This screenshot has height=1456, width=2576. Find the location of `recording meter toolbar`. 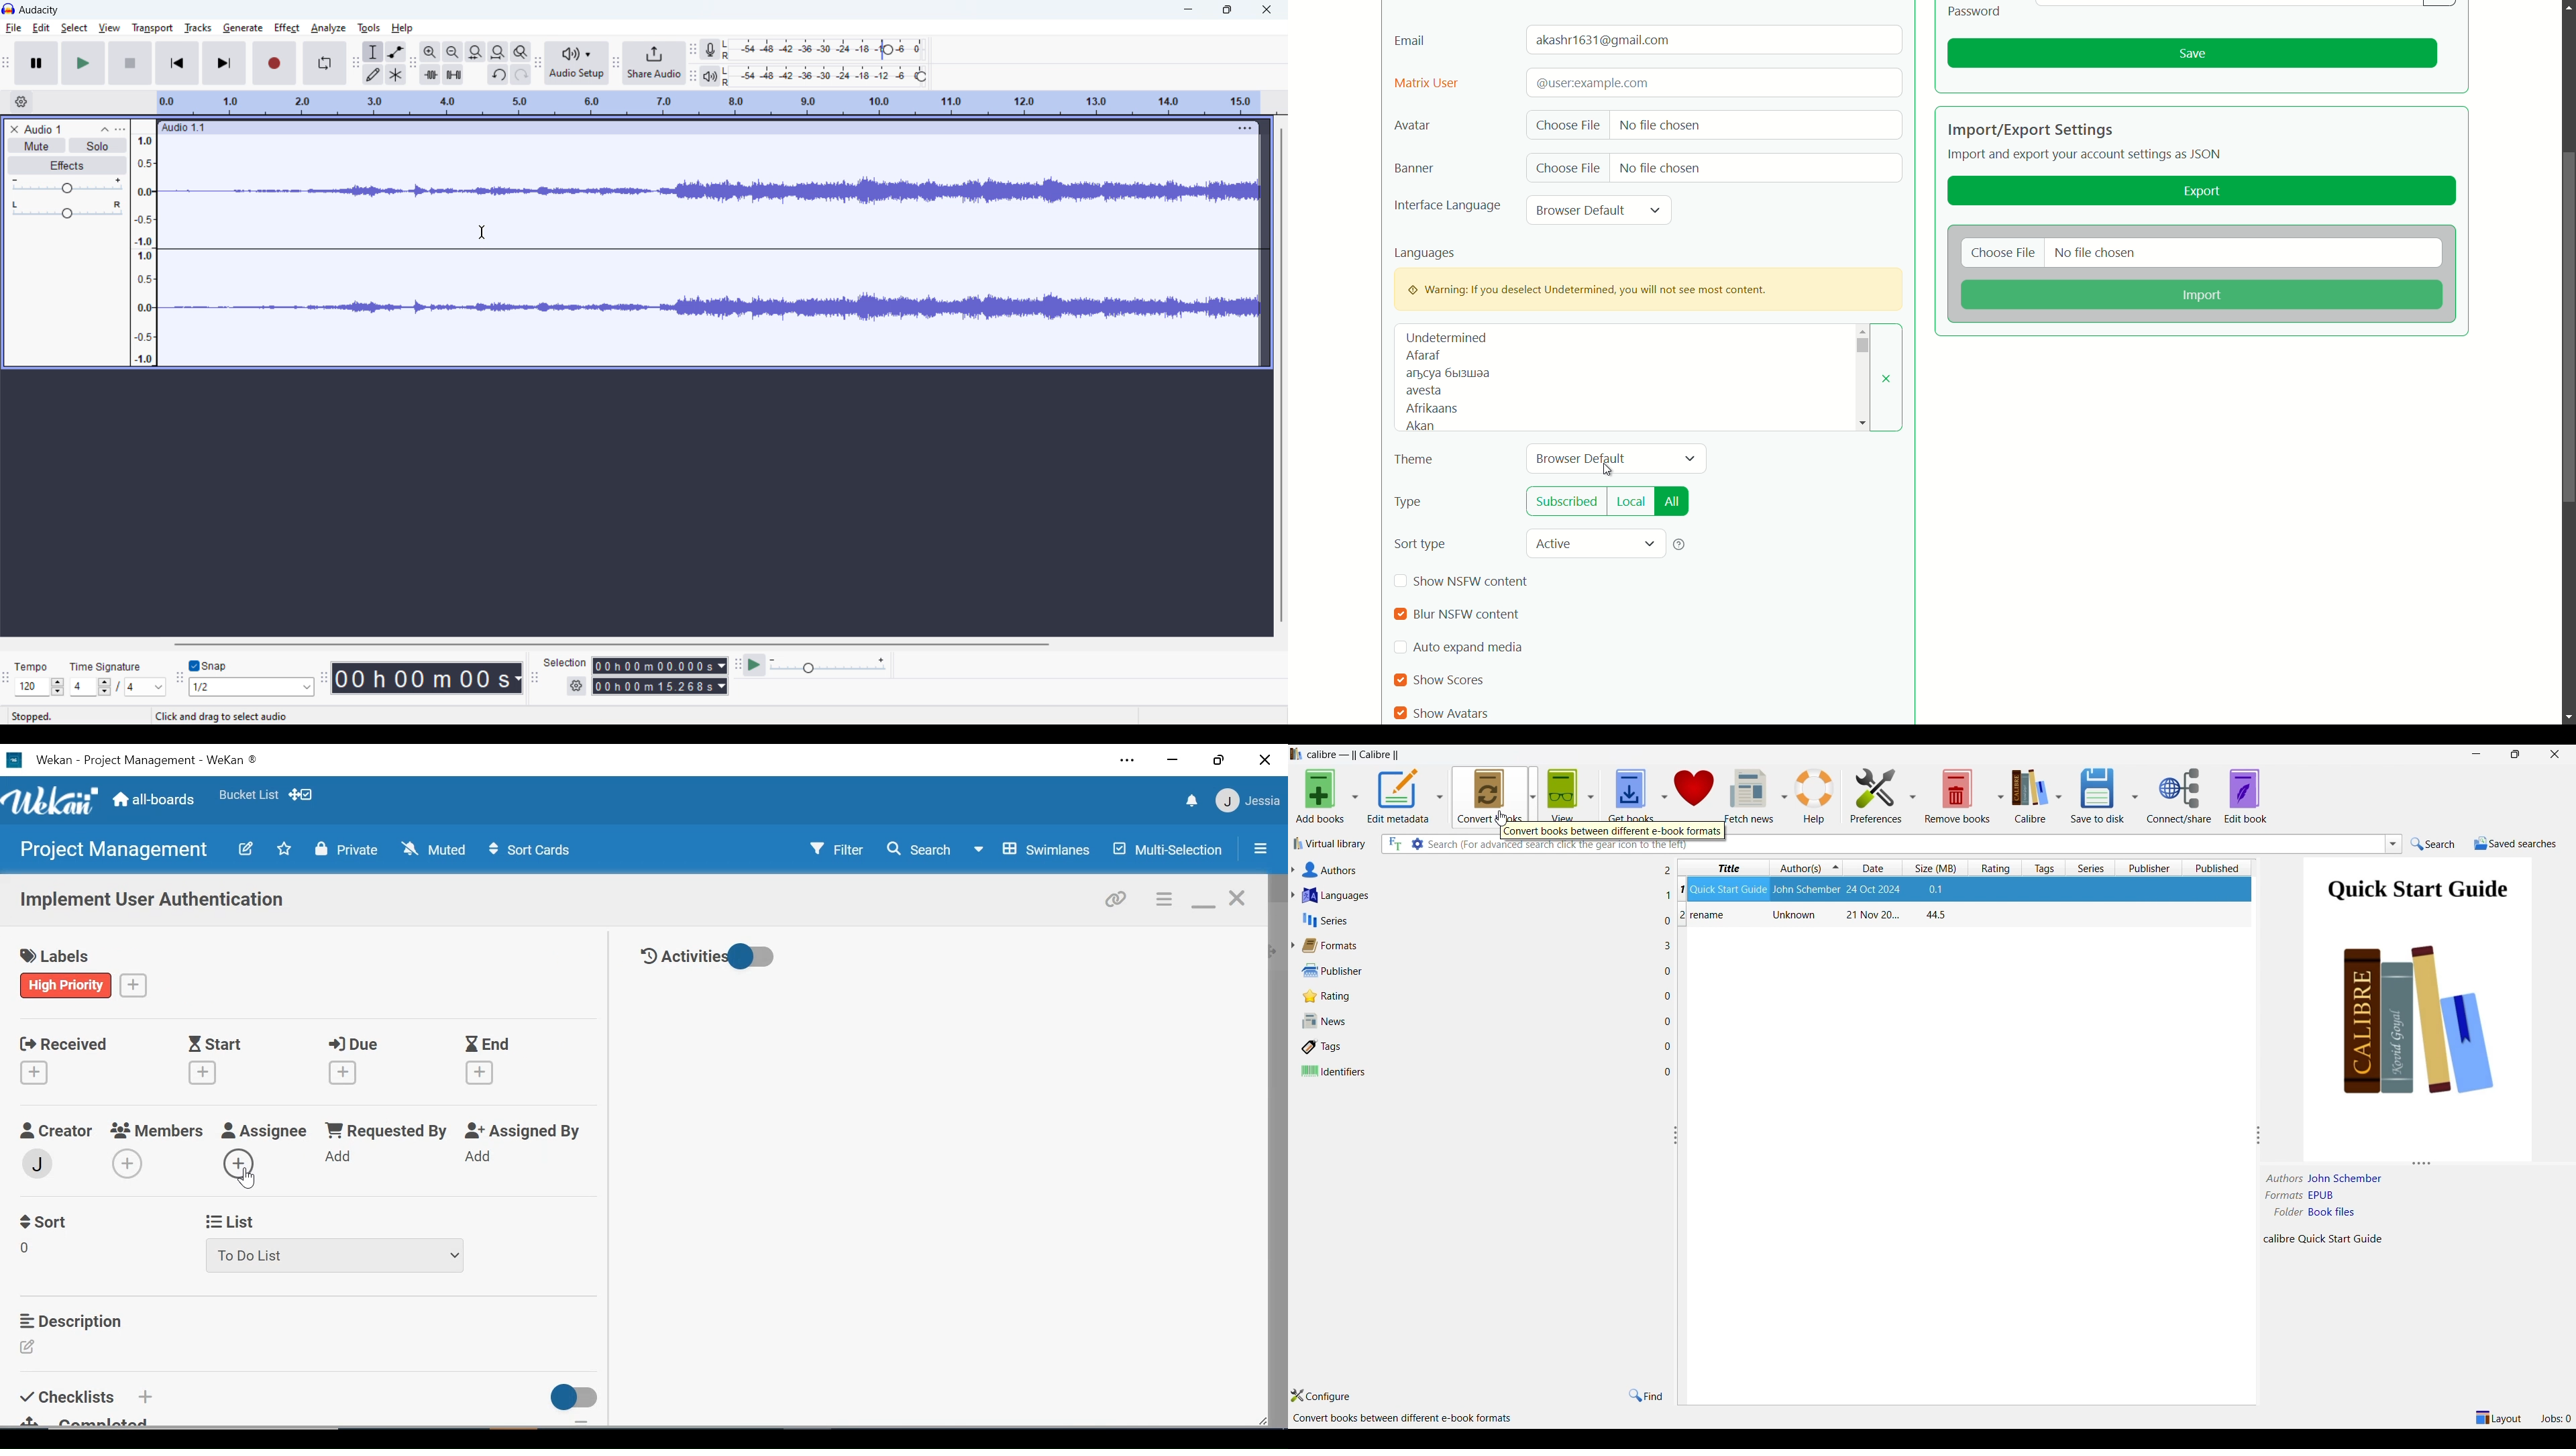

recording meter toolbar is located at coordinates (692, 50).